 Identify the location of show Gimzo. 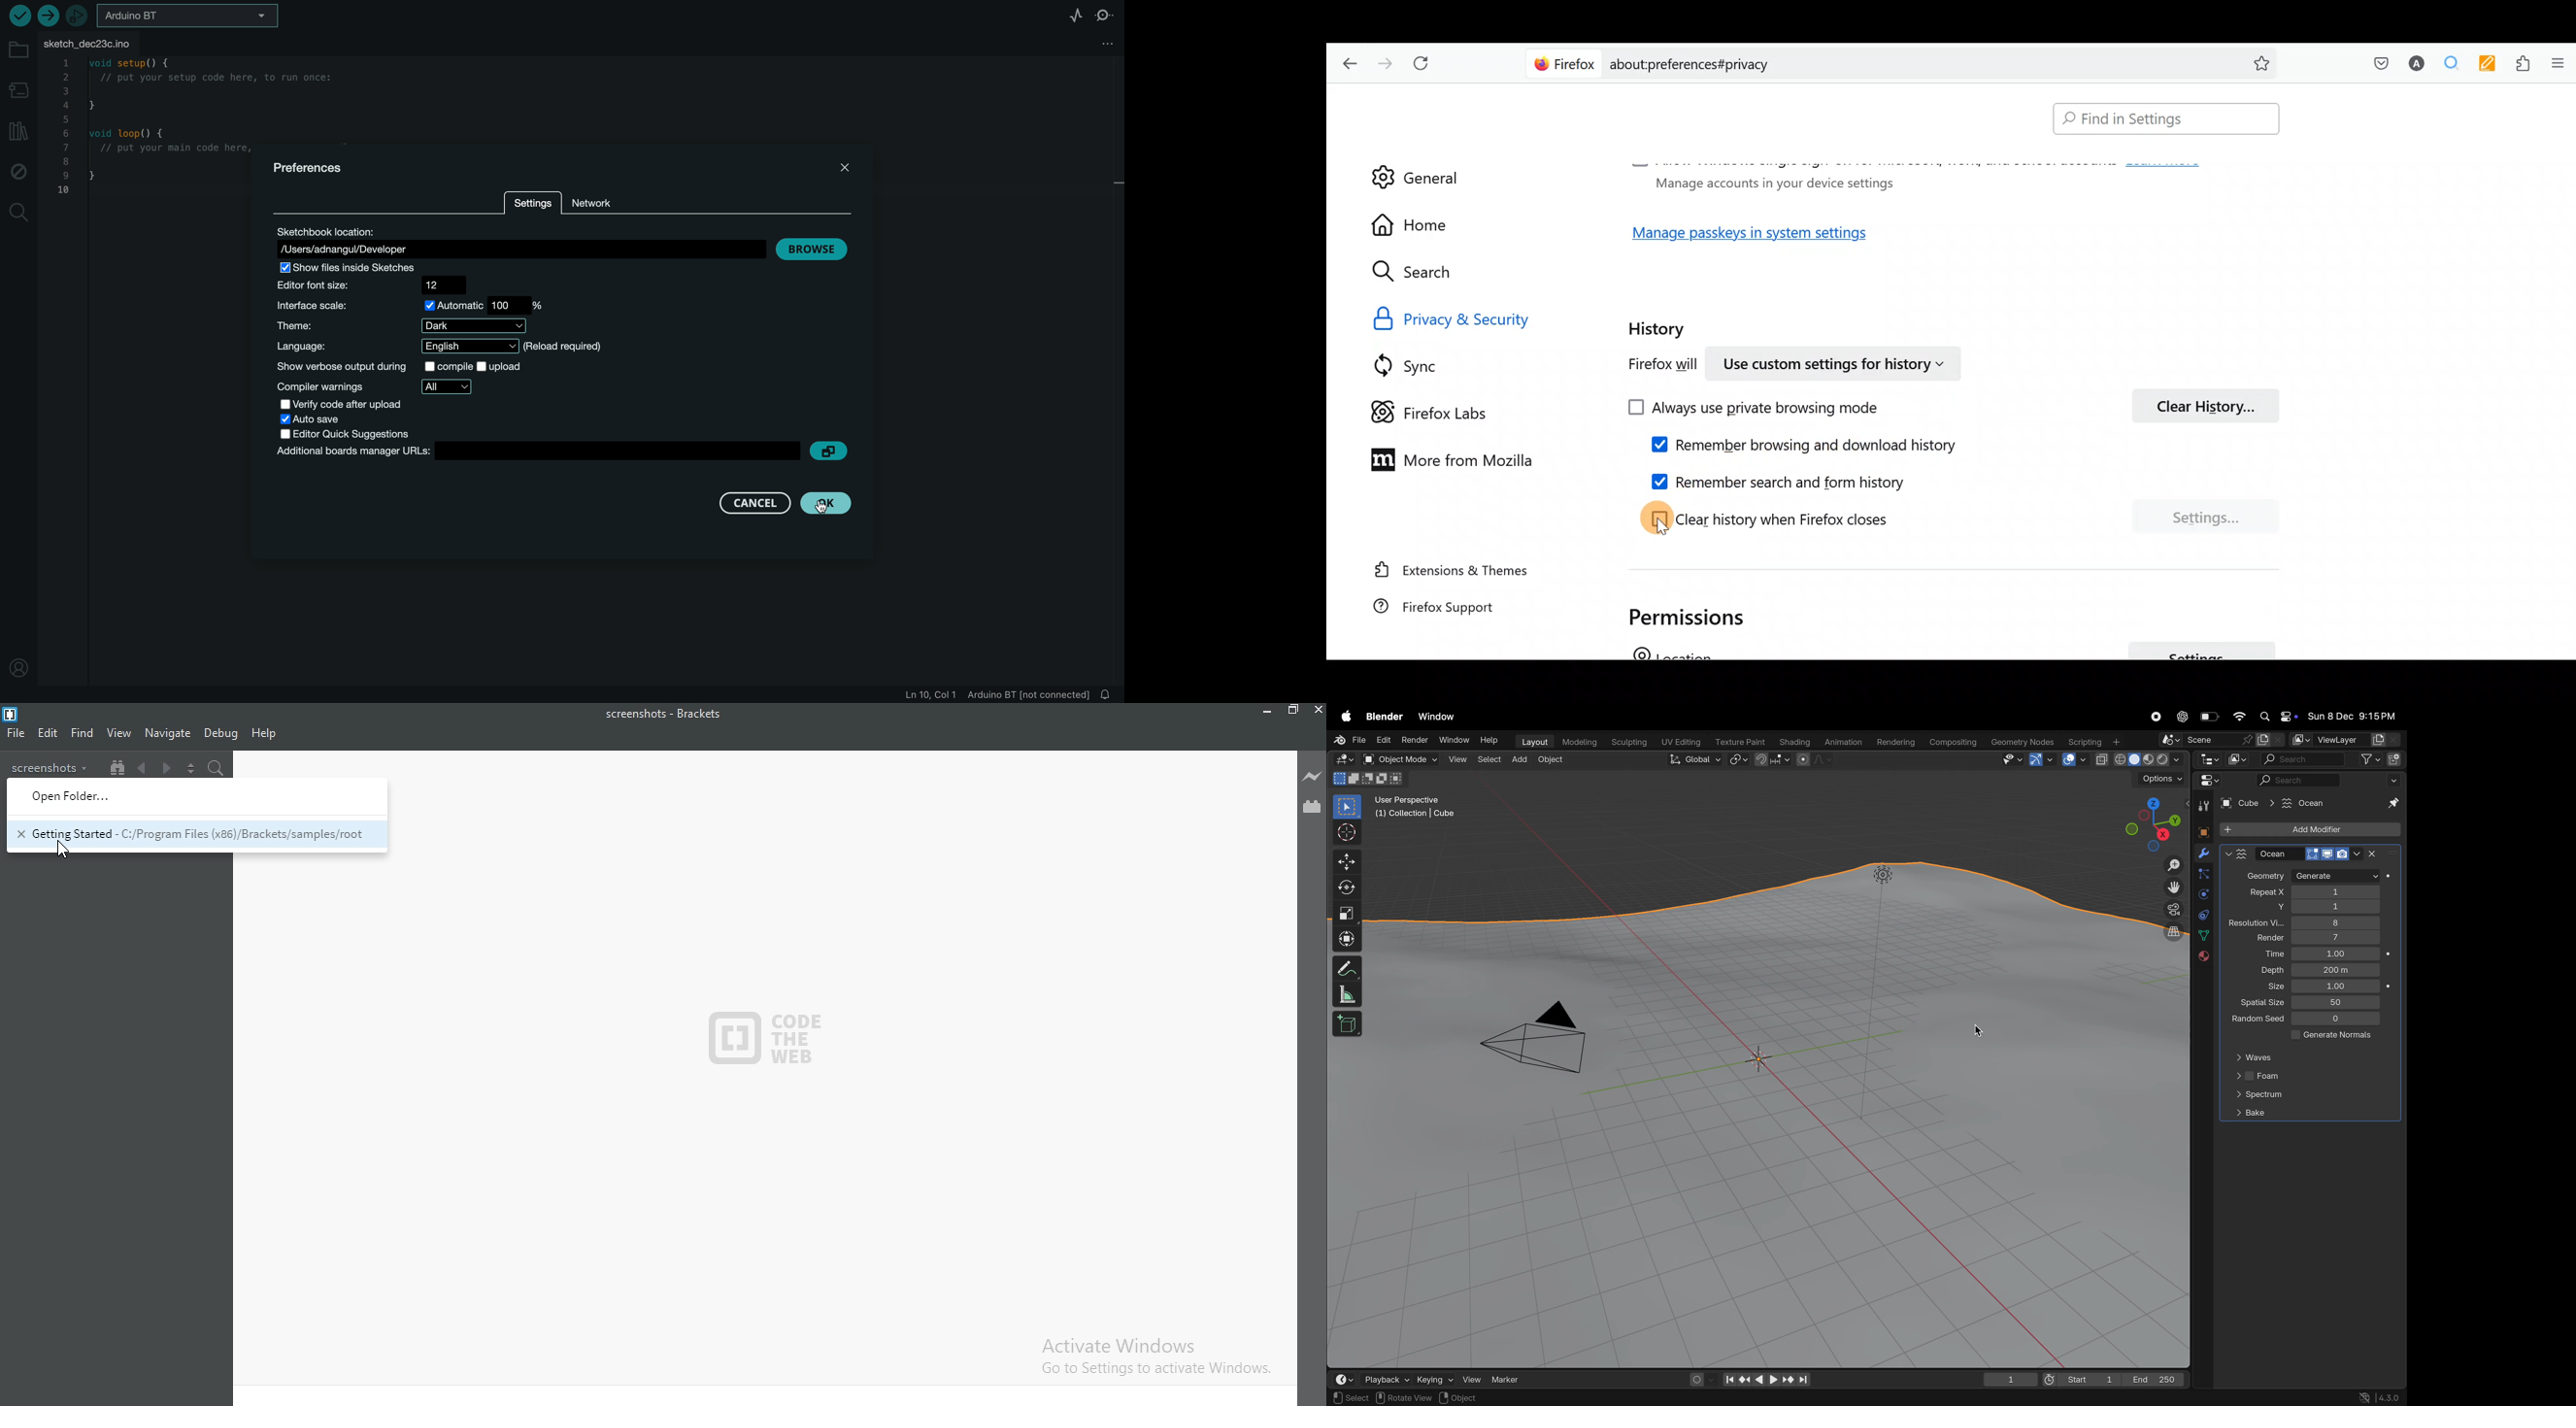
(2040, 761).